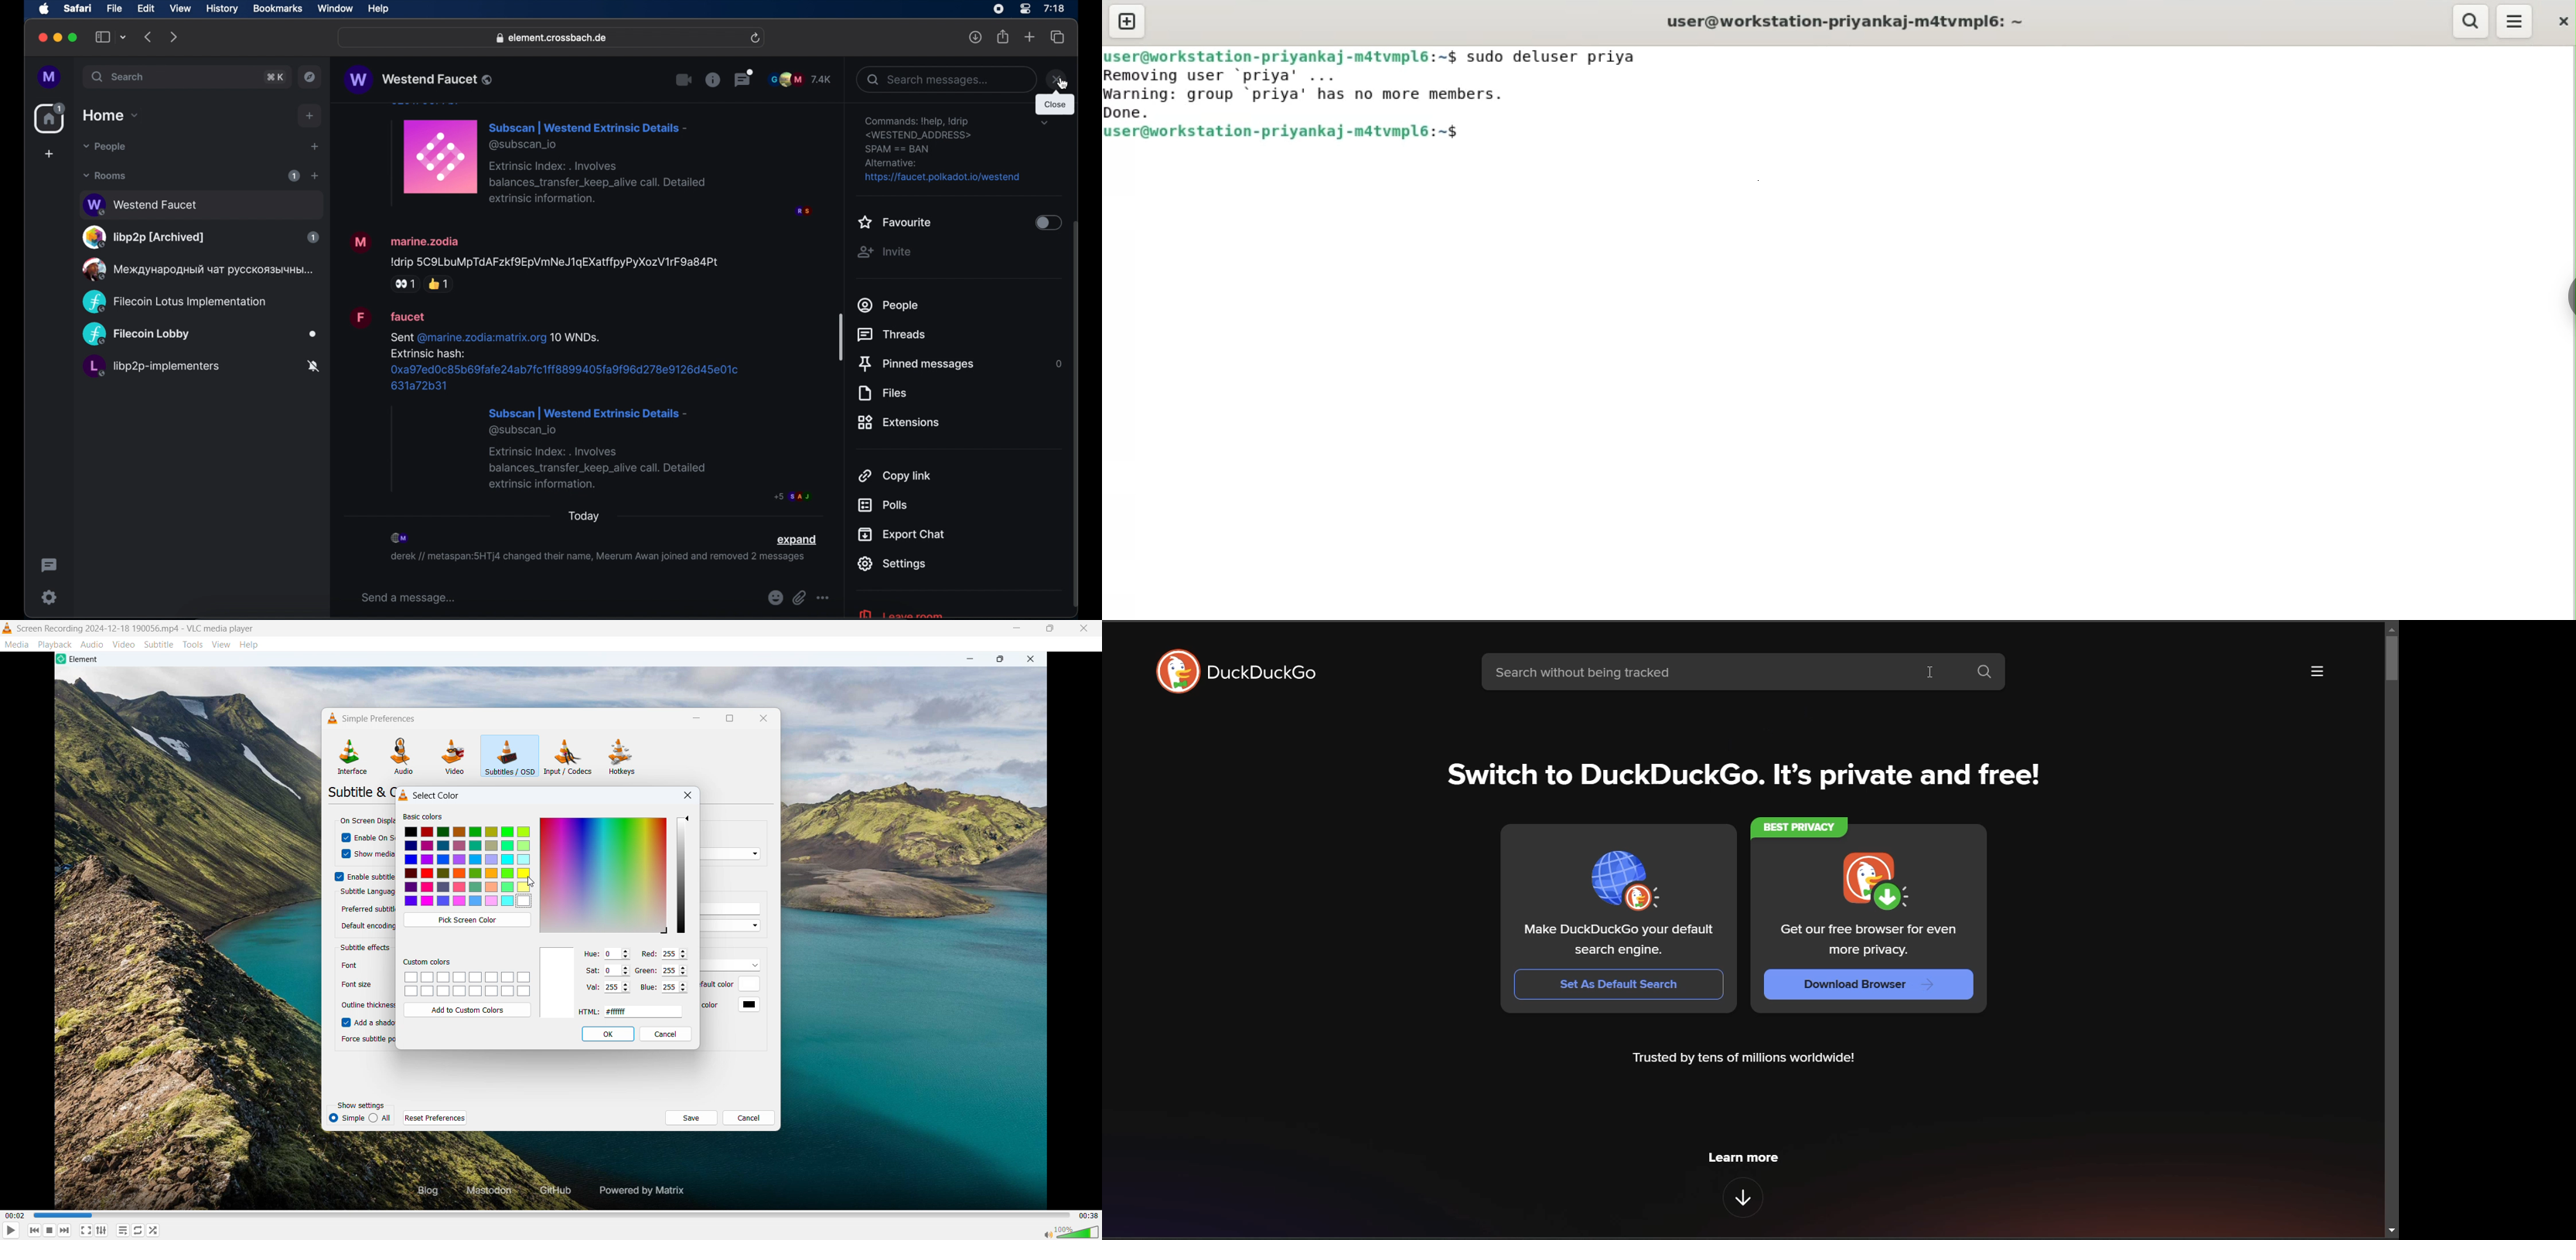 Image resolution: width=2576 pixels, height=1260 pixels. Describe the element at coordinates (1072, 1231) in the screenshot. I see `Sound bar ` at that location.